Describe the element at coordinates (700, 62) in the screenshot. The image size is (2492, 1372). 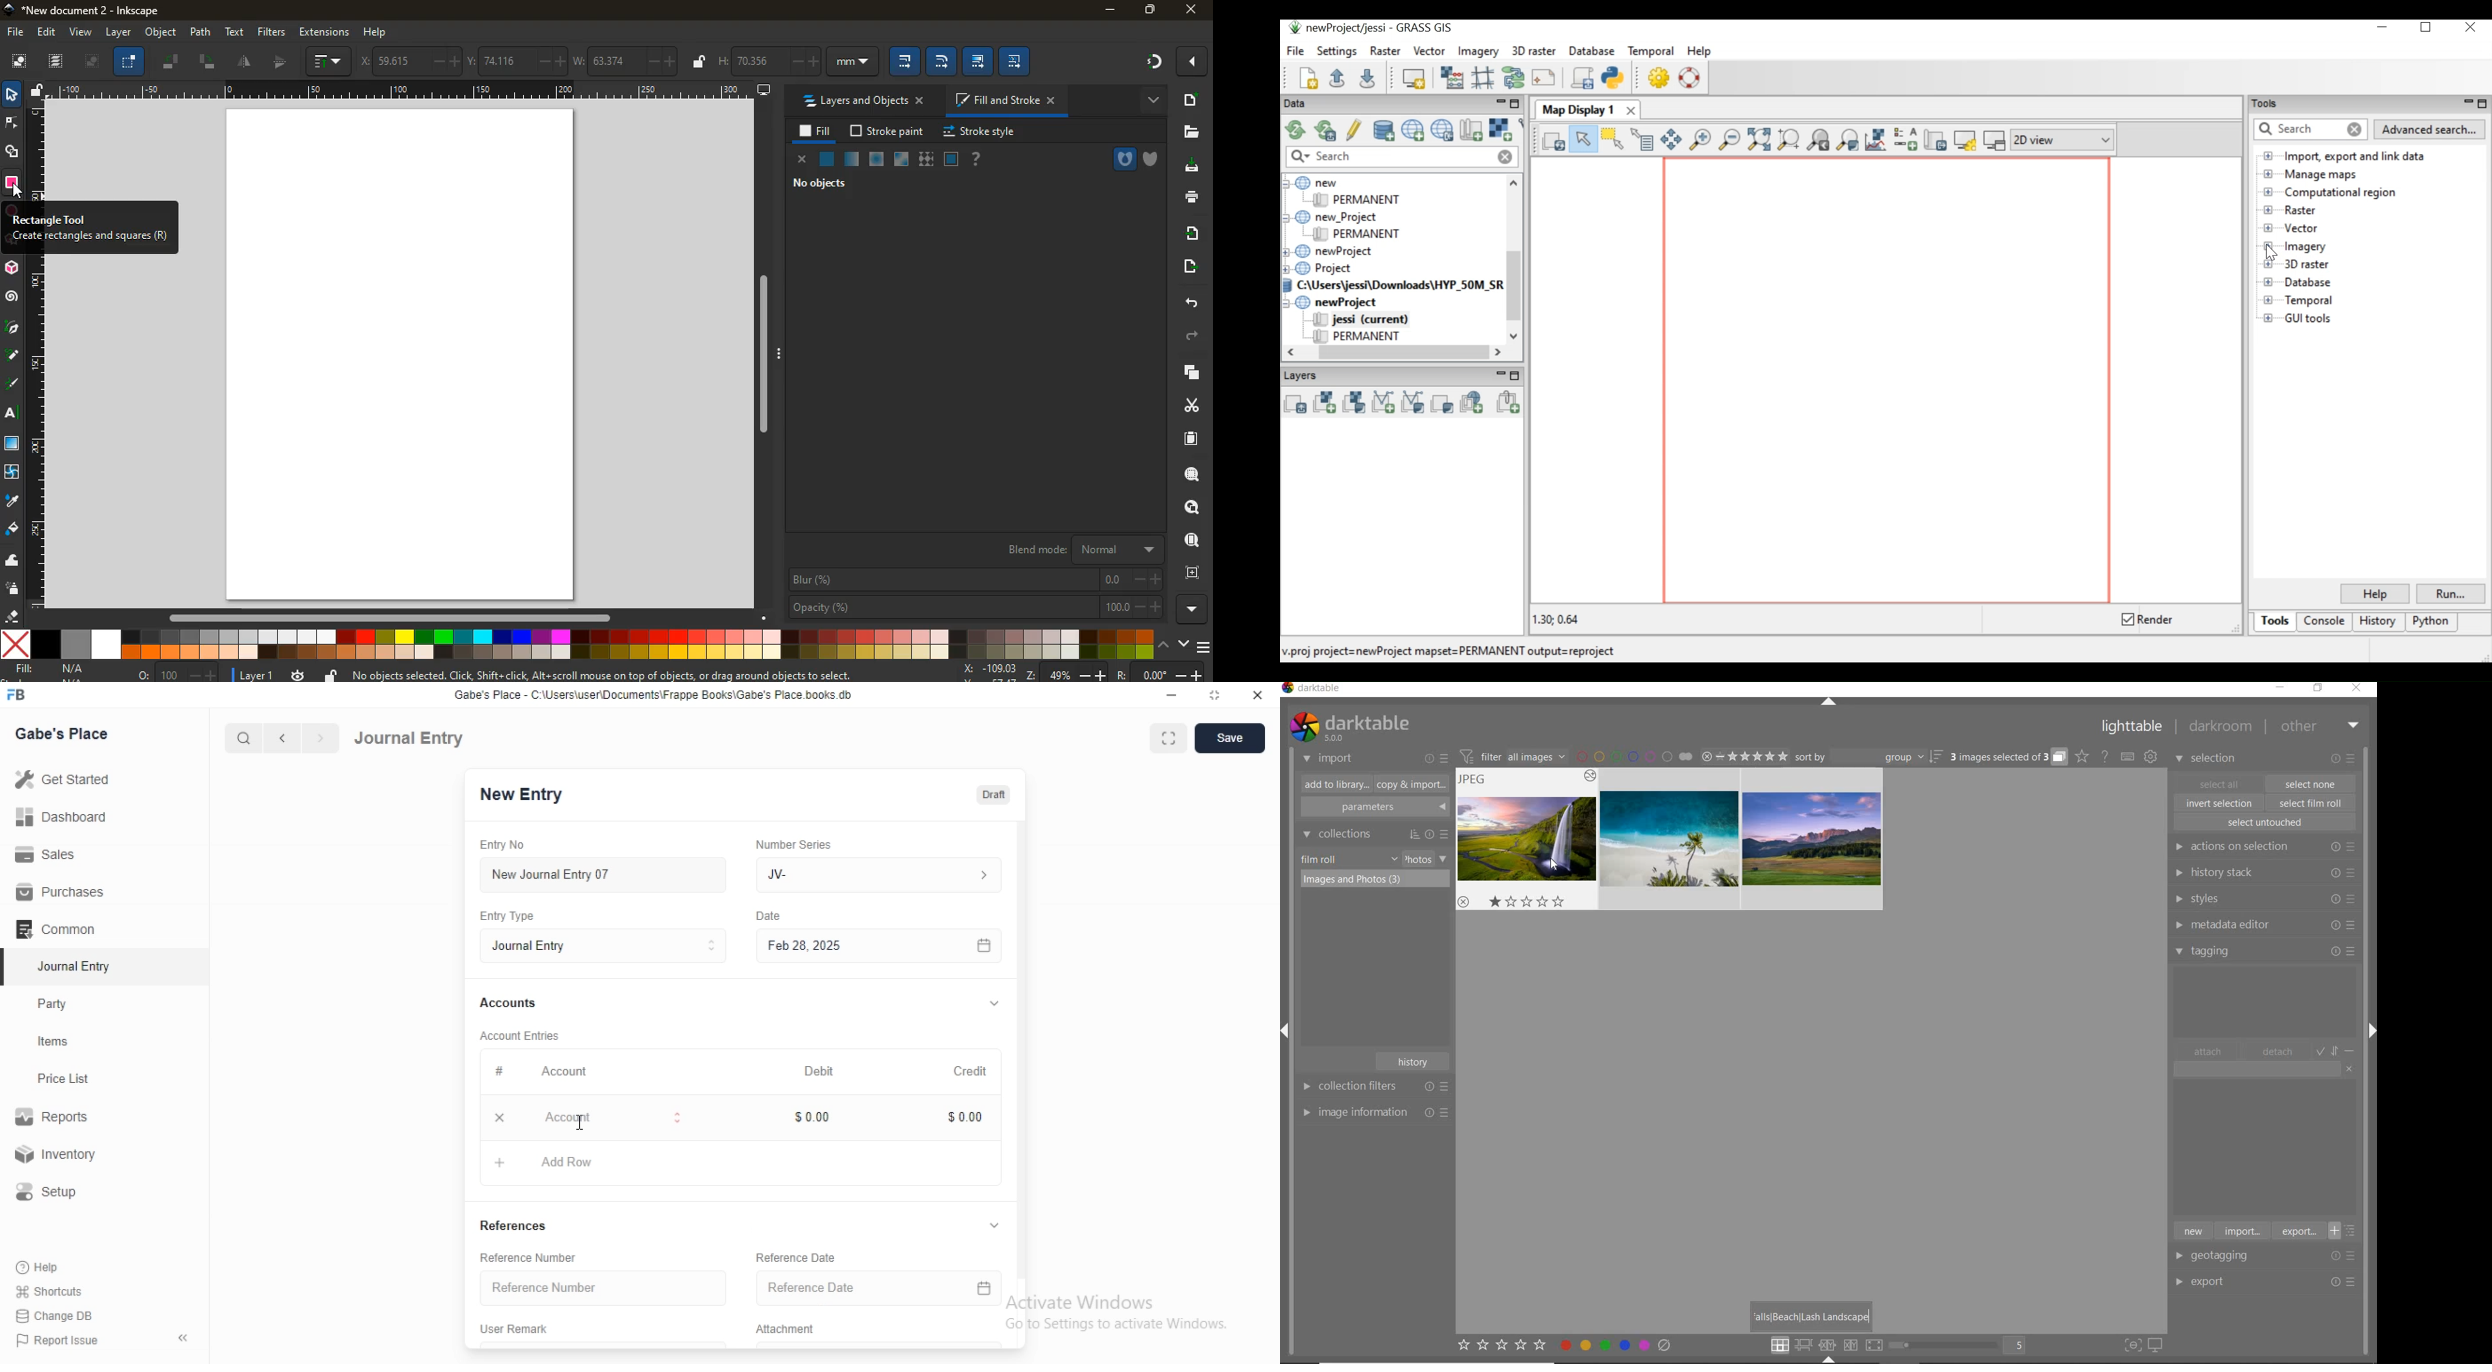
I see `unlock` at that location.